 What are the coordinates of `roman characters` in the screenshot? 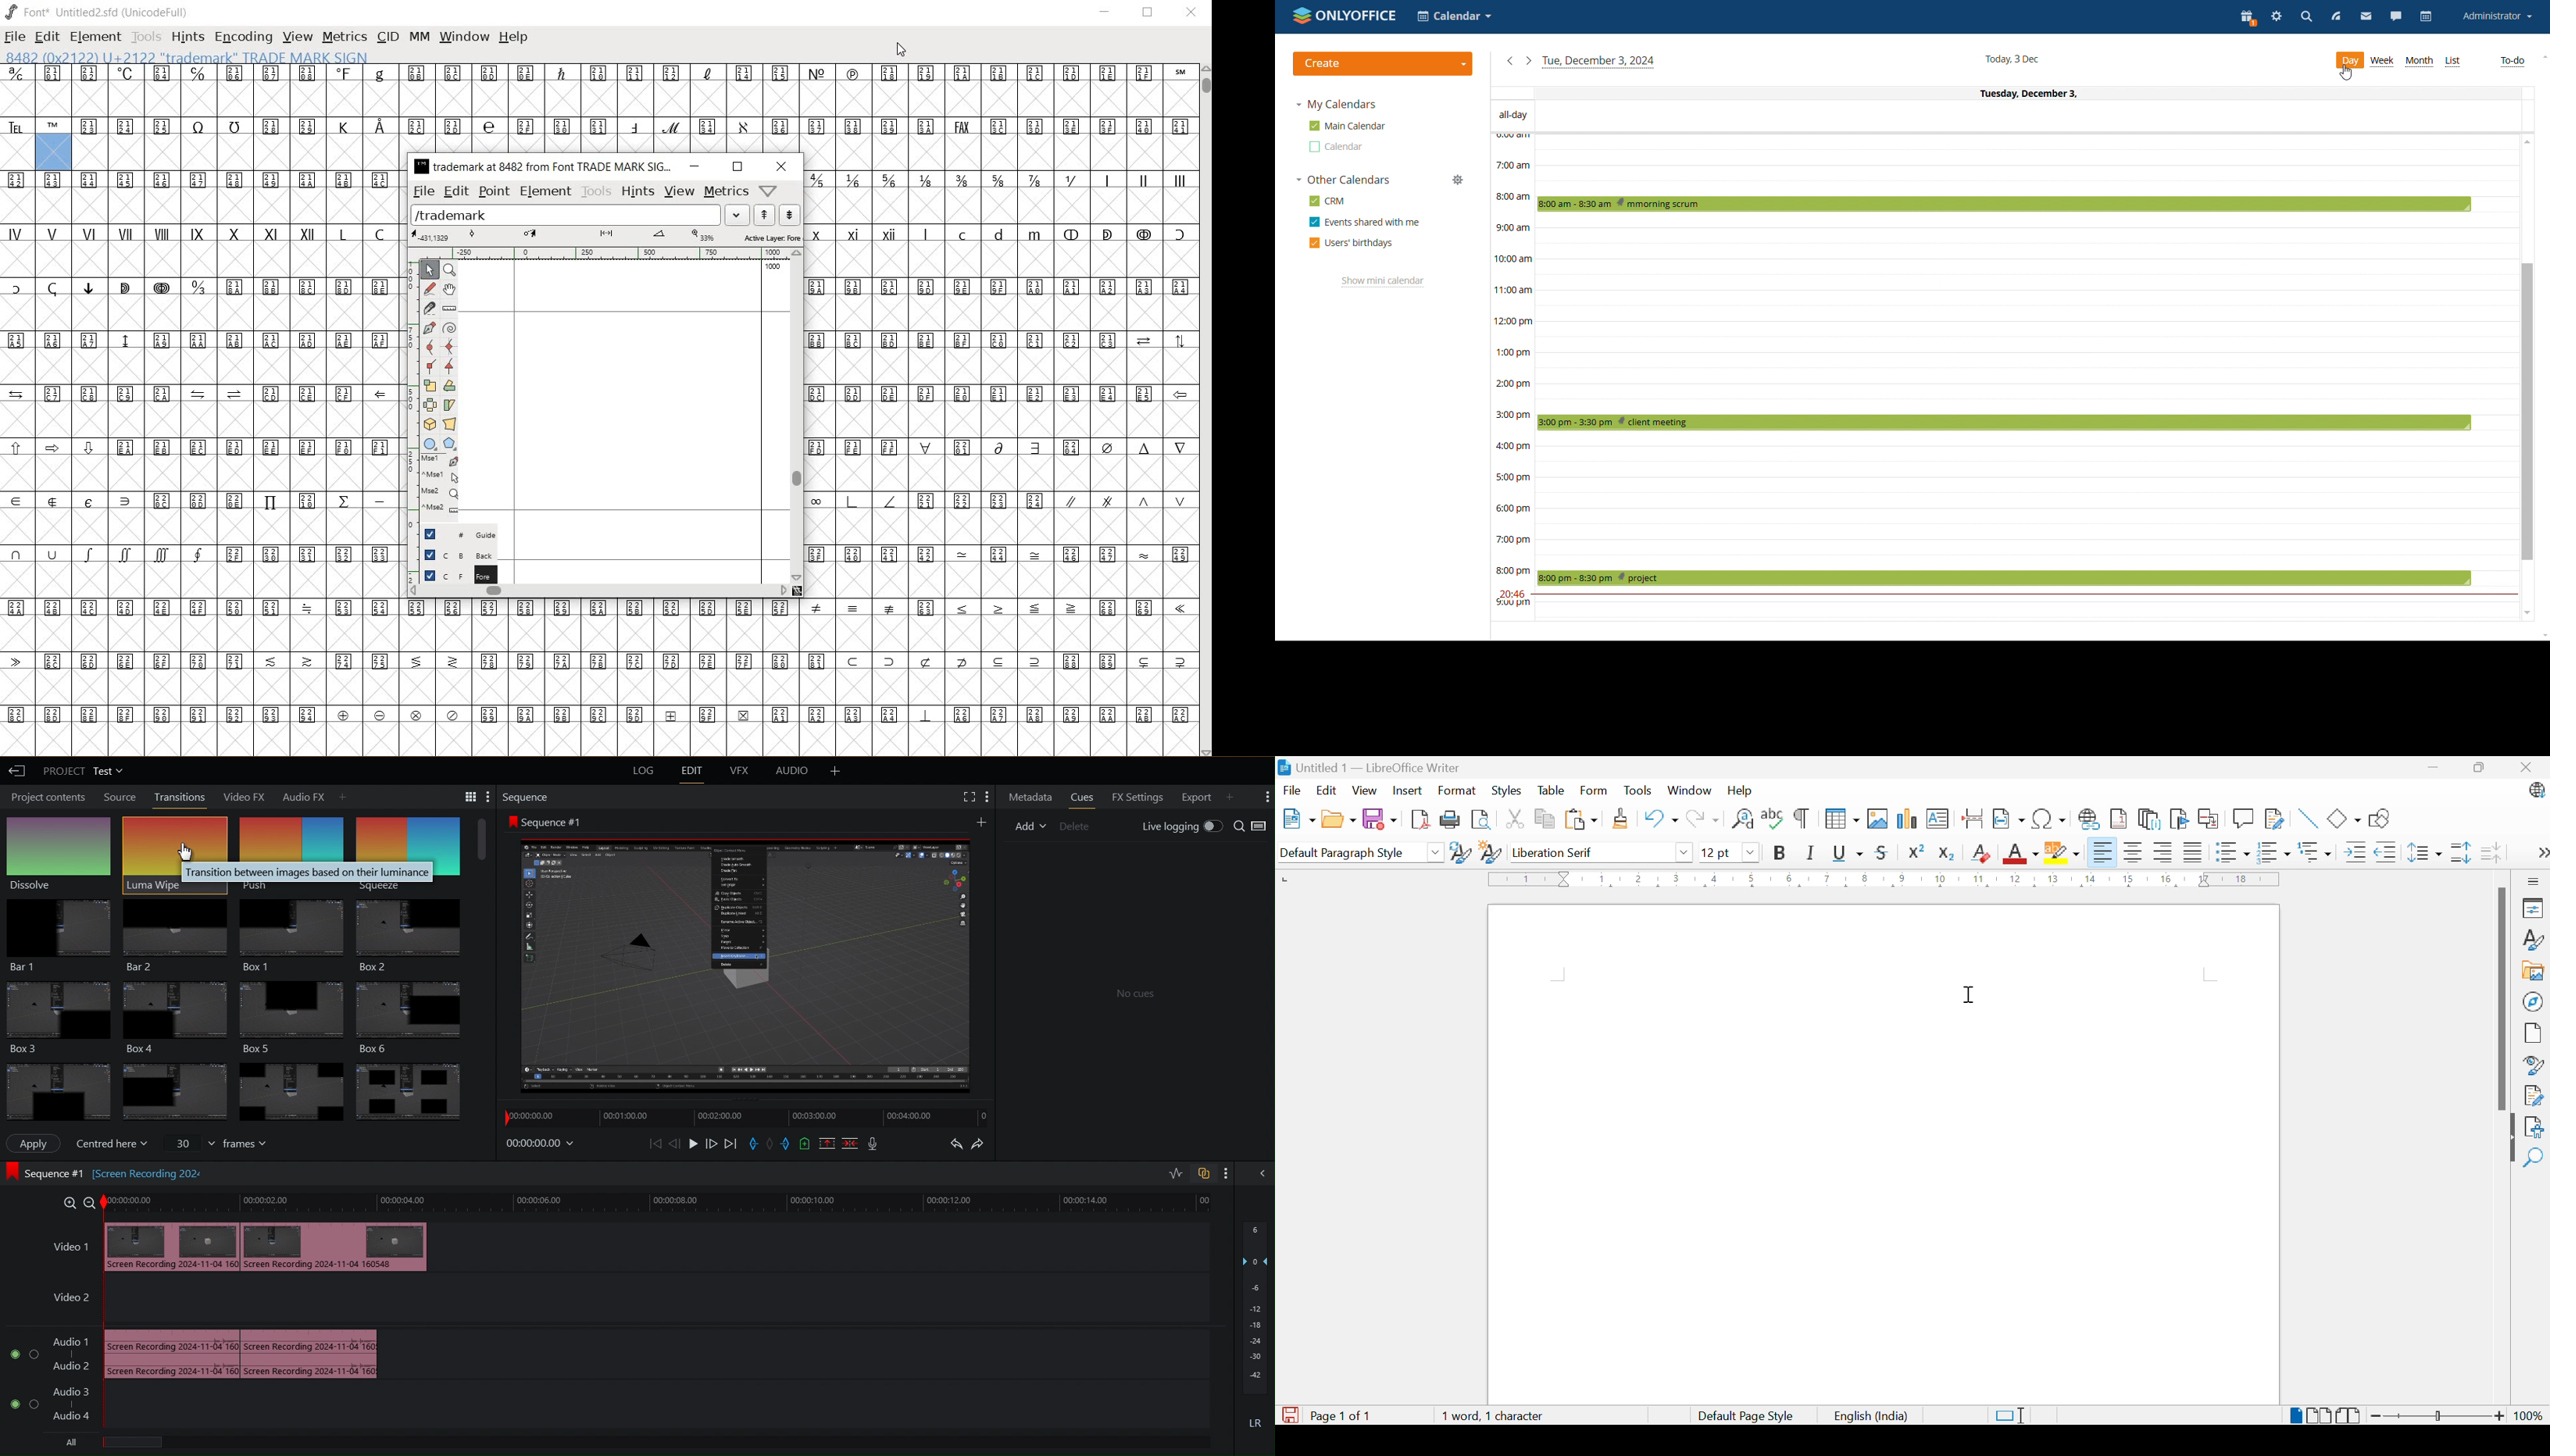 It's located at (1144, 196).